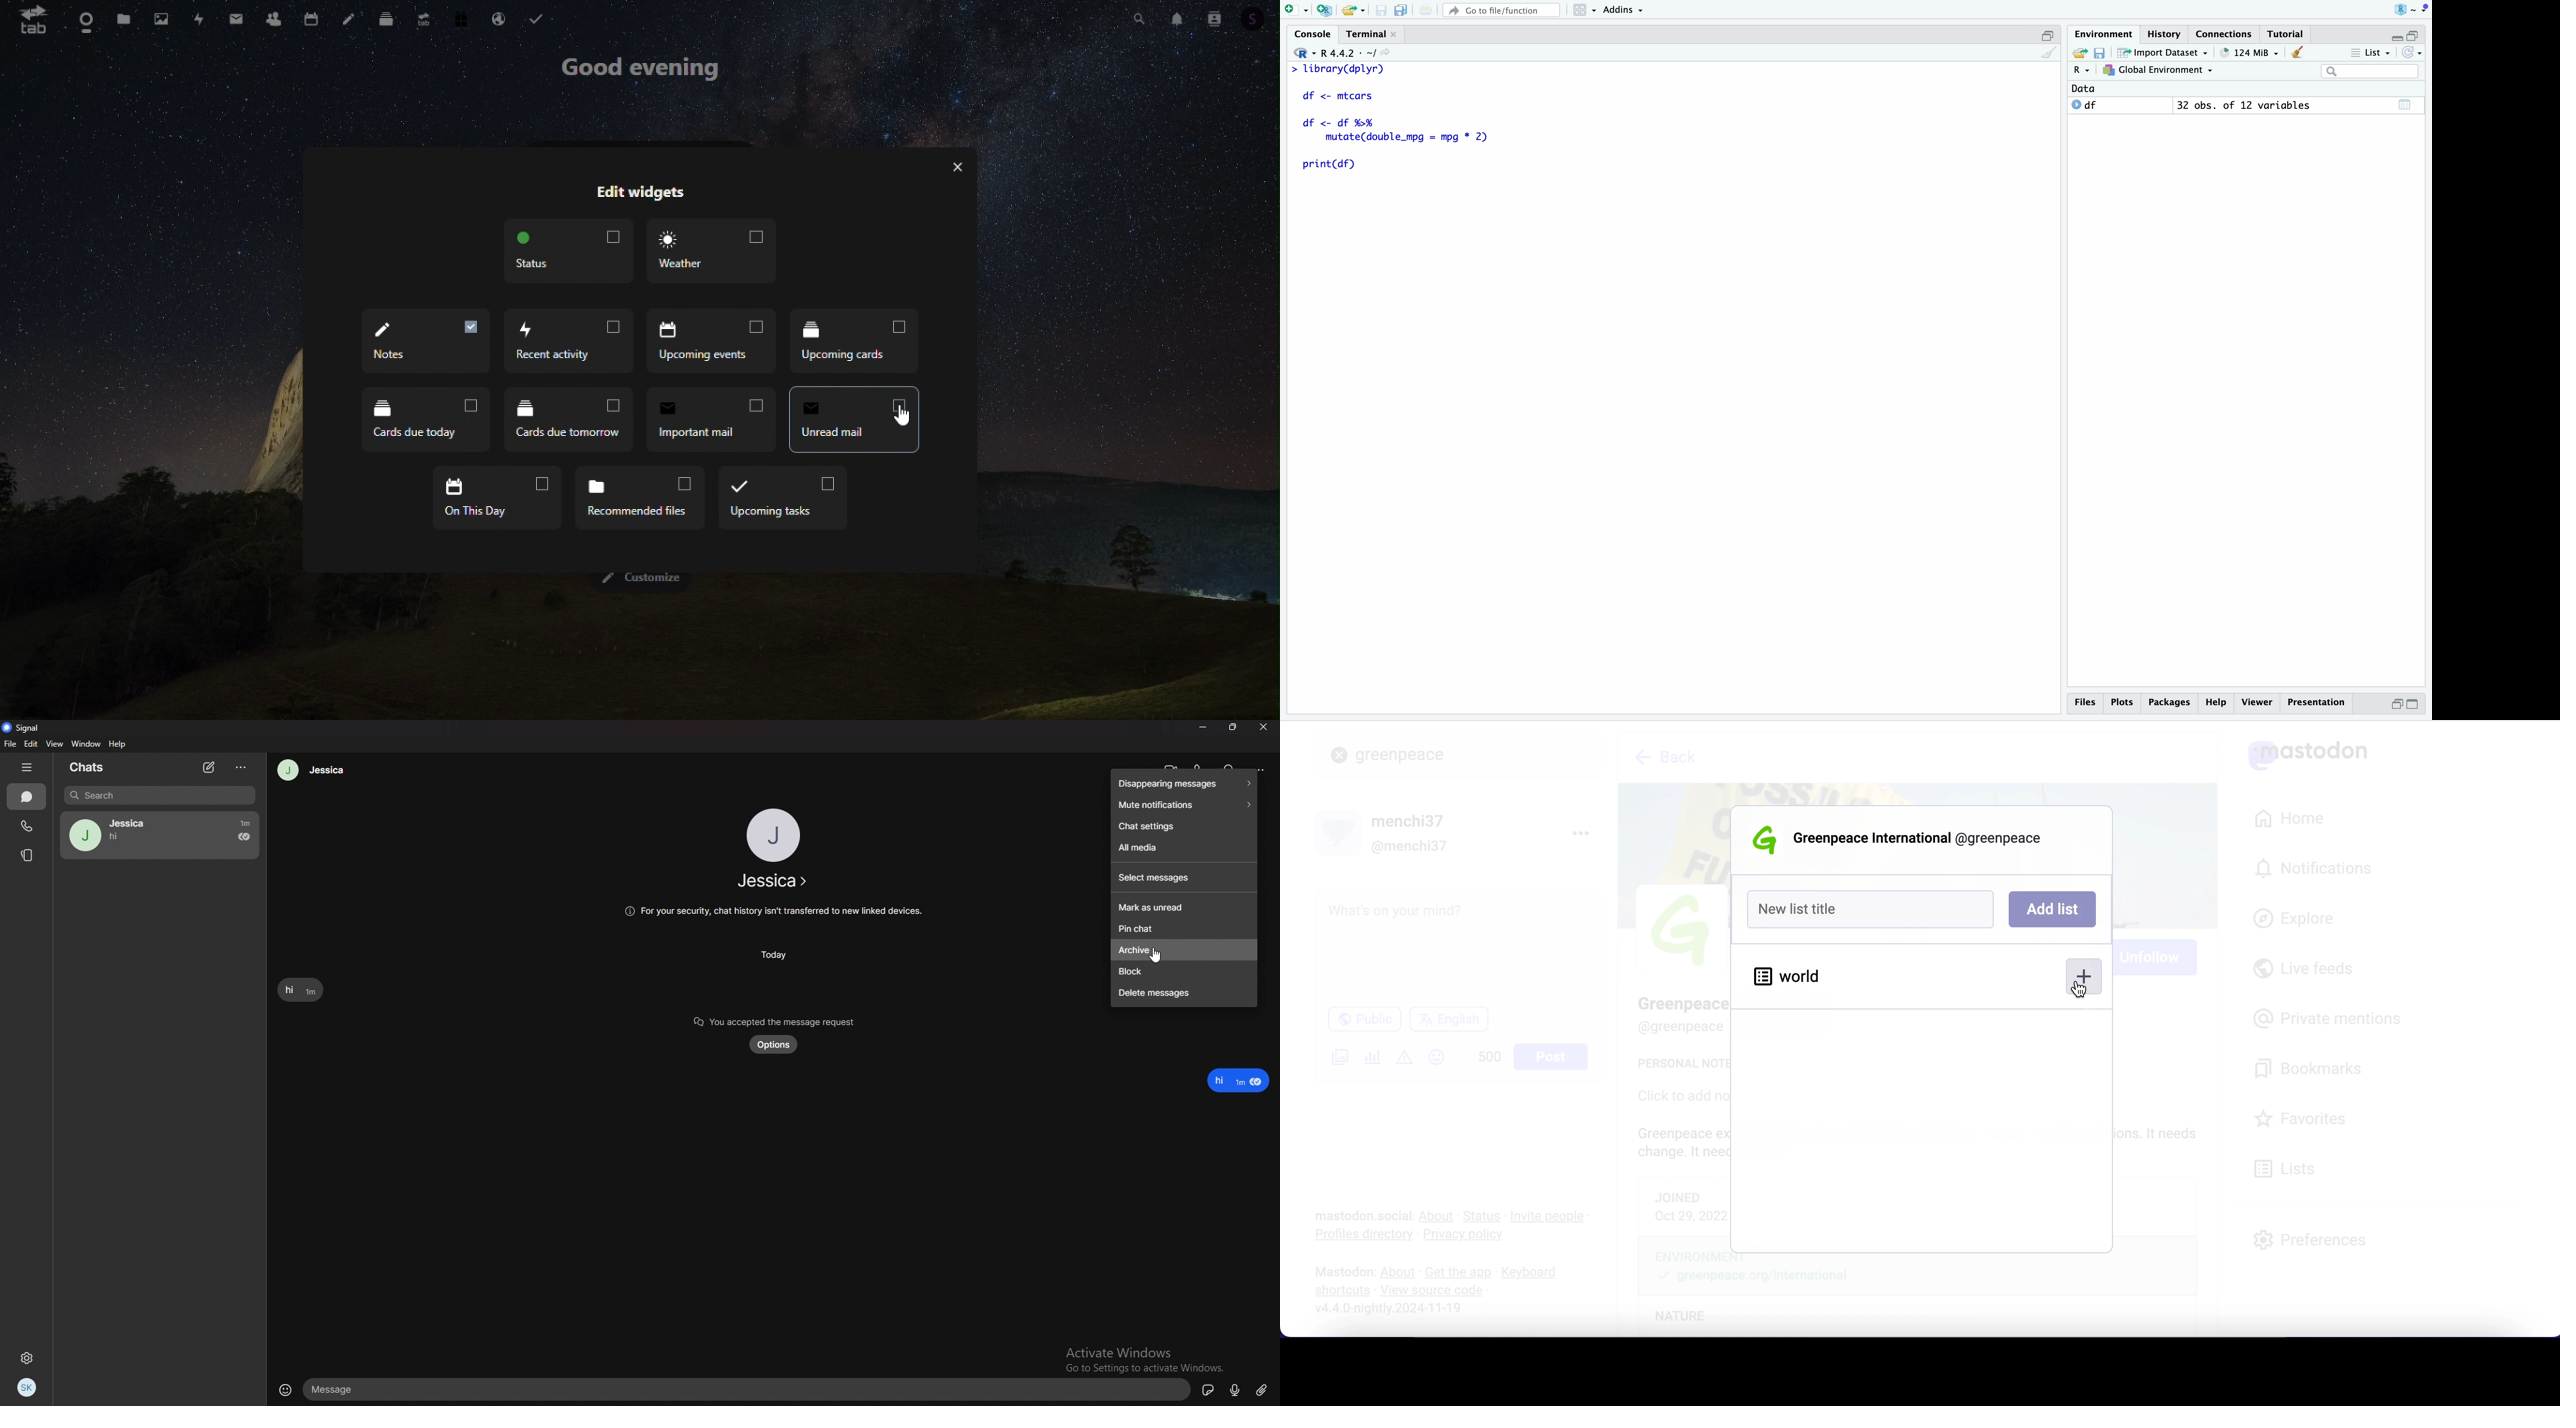 The image size is (2576, 1428). I want to click on preferences, so click(2310, 1240).